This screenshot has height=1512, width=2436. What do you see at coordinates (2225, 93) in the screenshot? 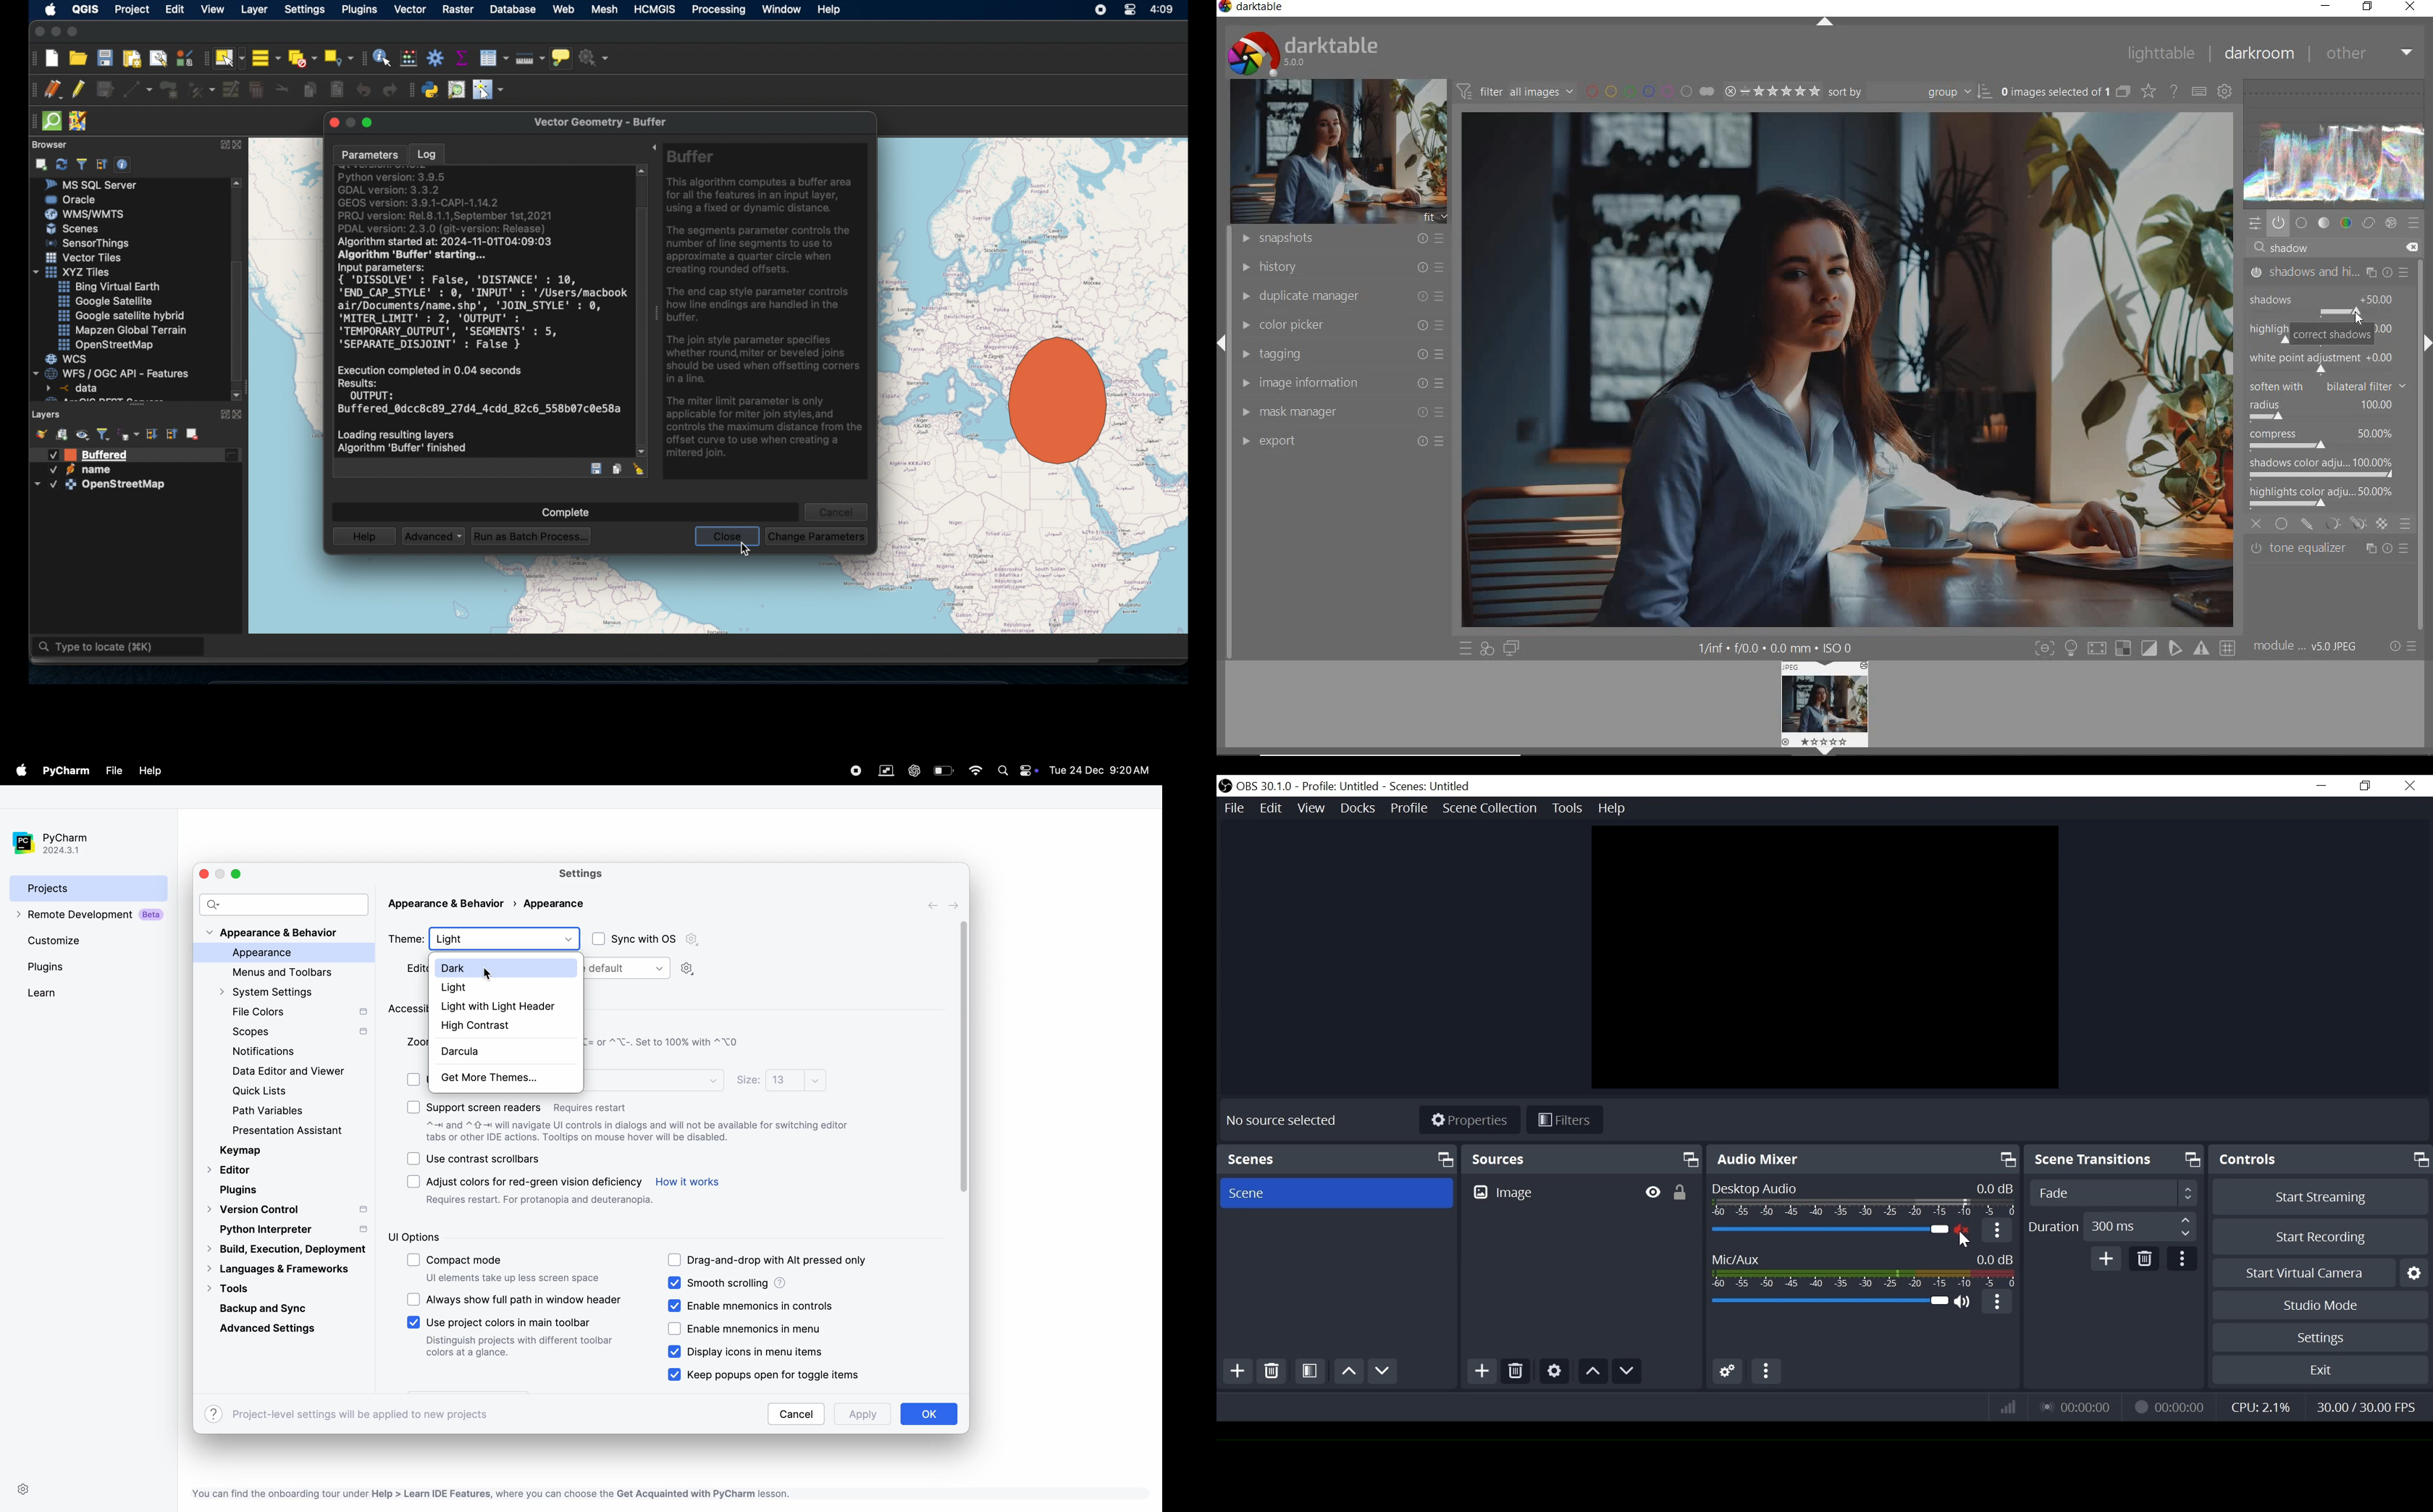
I see `show global preferences` at bounding box center [2225, 93].